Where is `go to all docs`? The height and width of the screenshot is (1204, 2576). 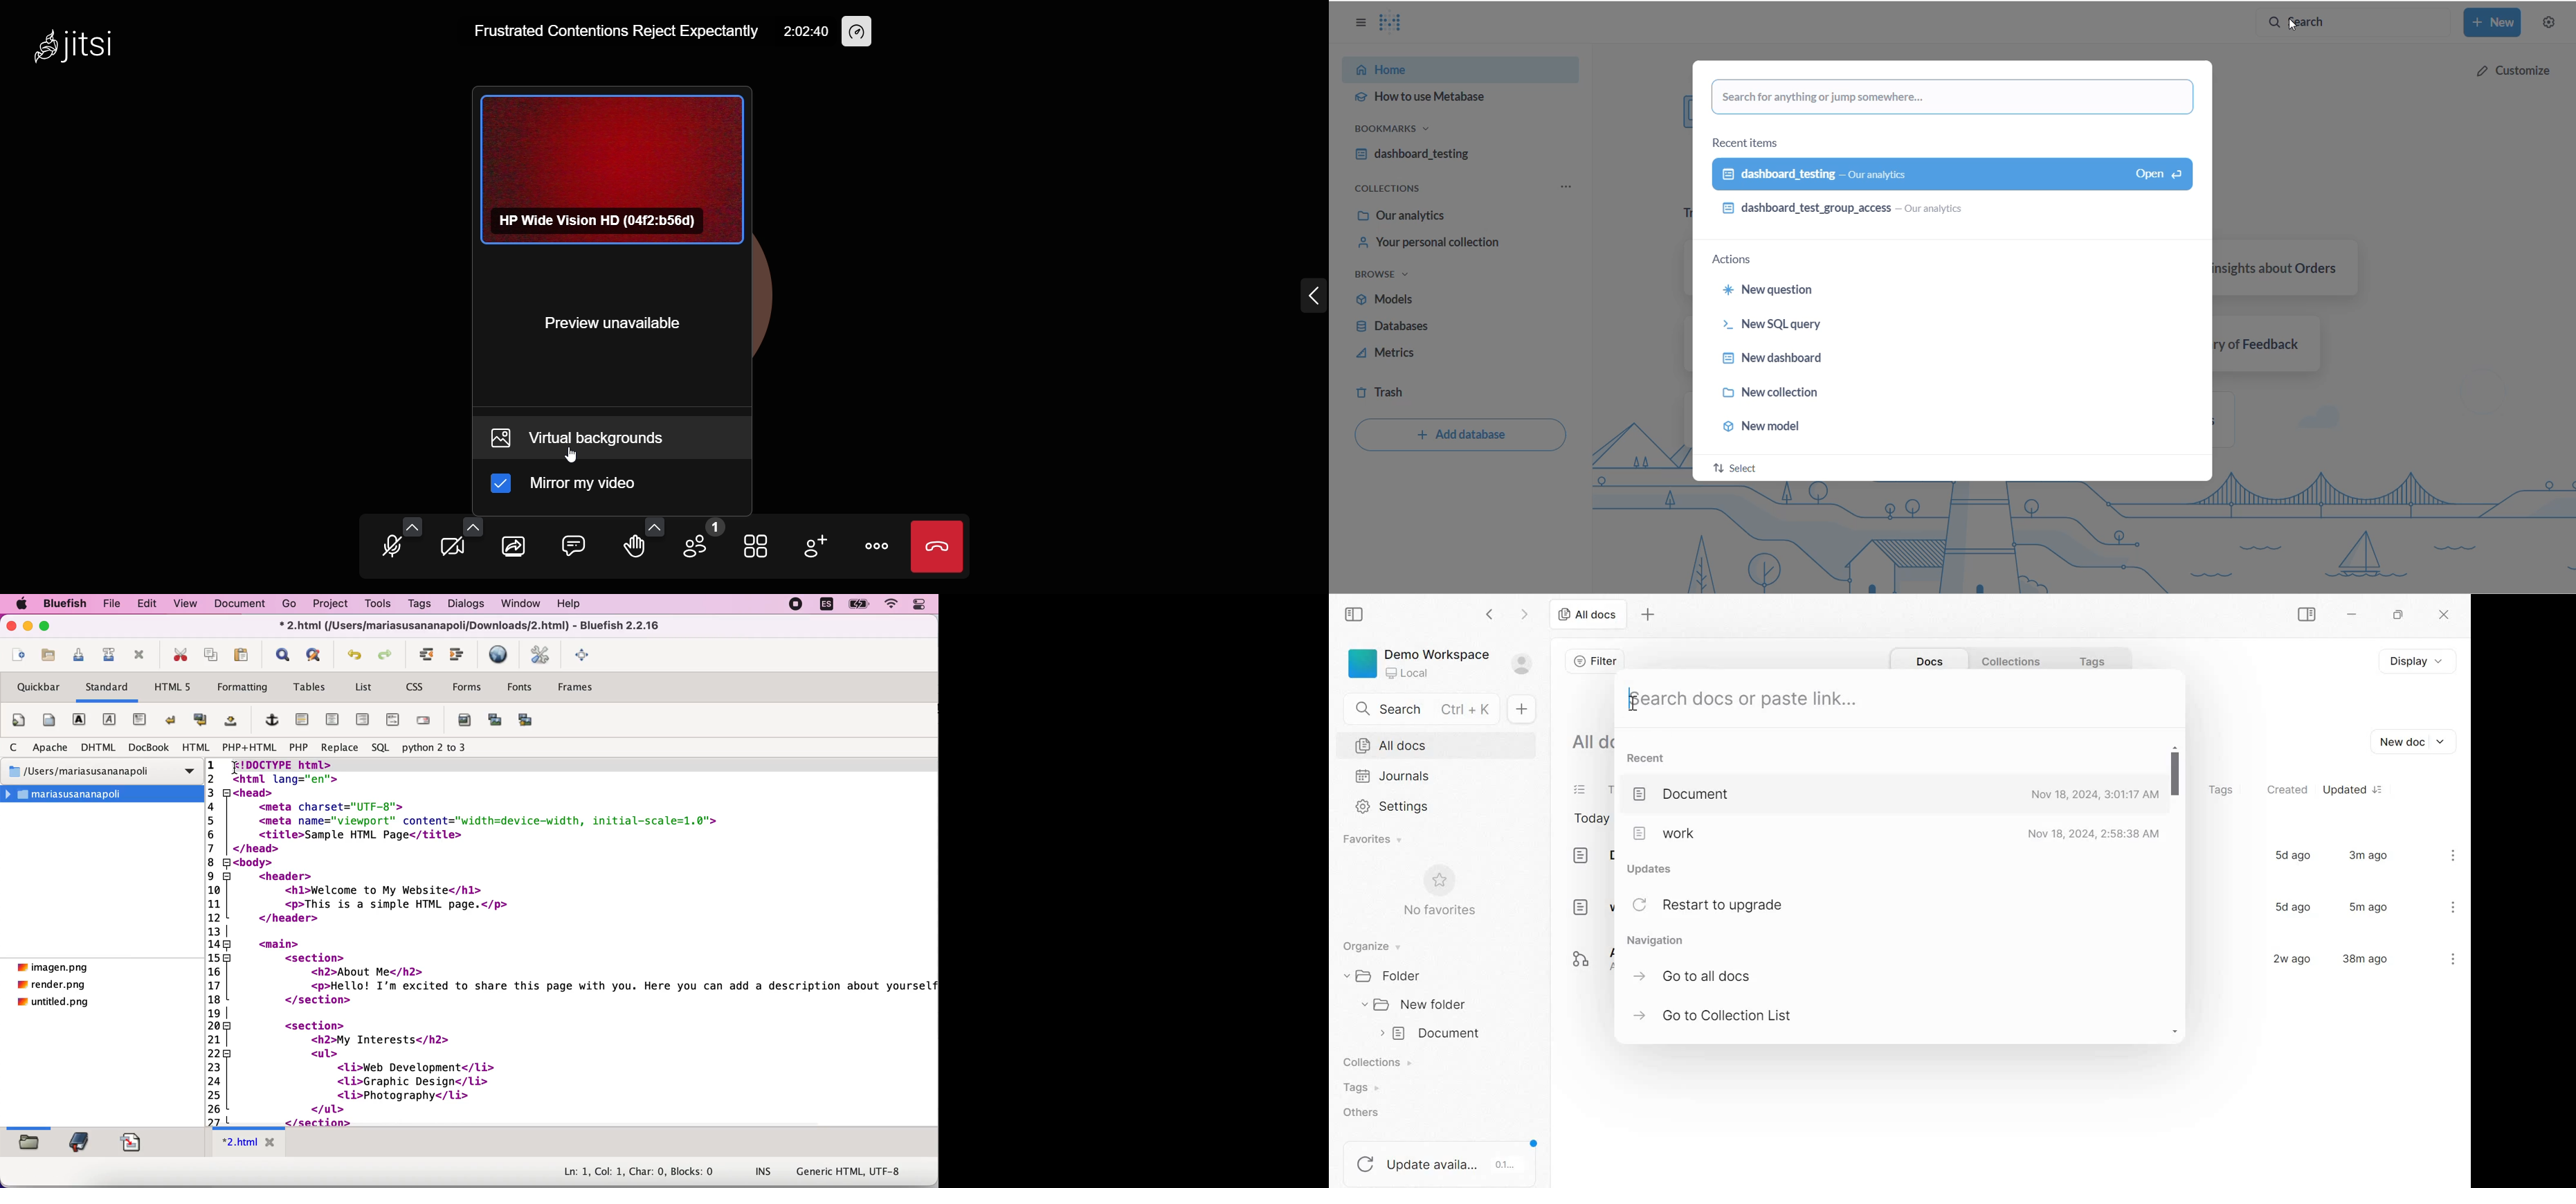 go to all docs is located at coordinates (1697, 975).